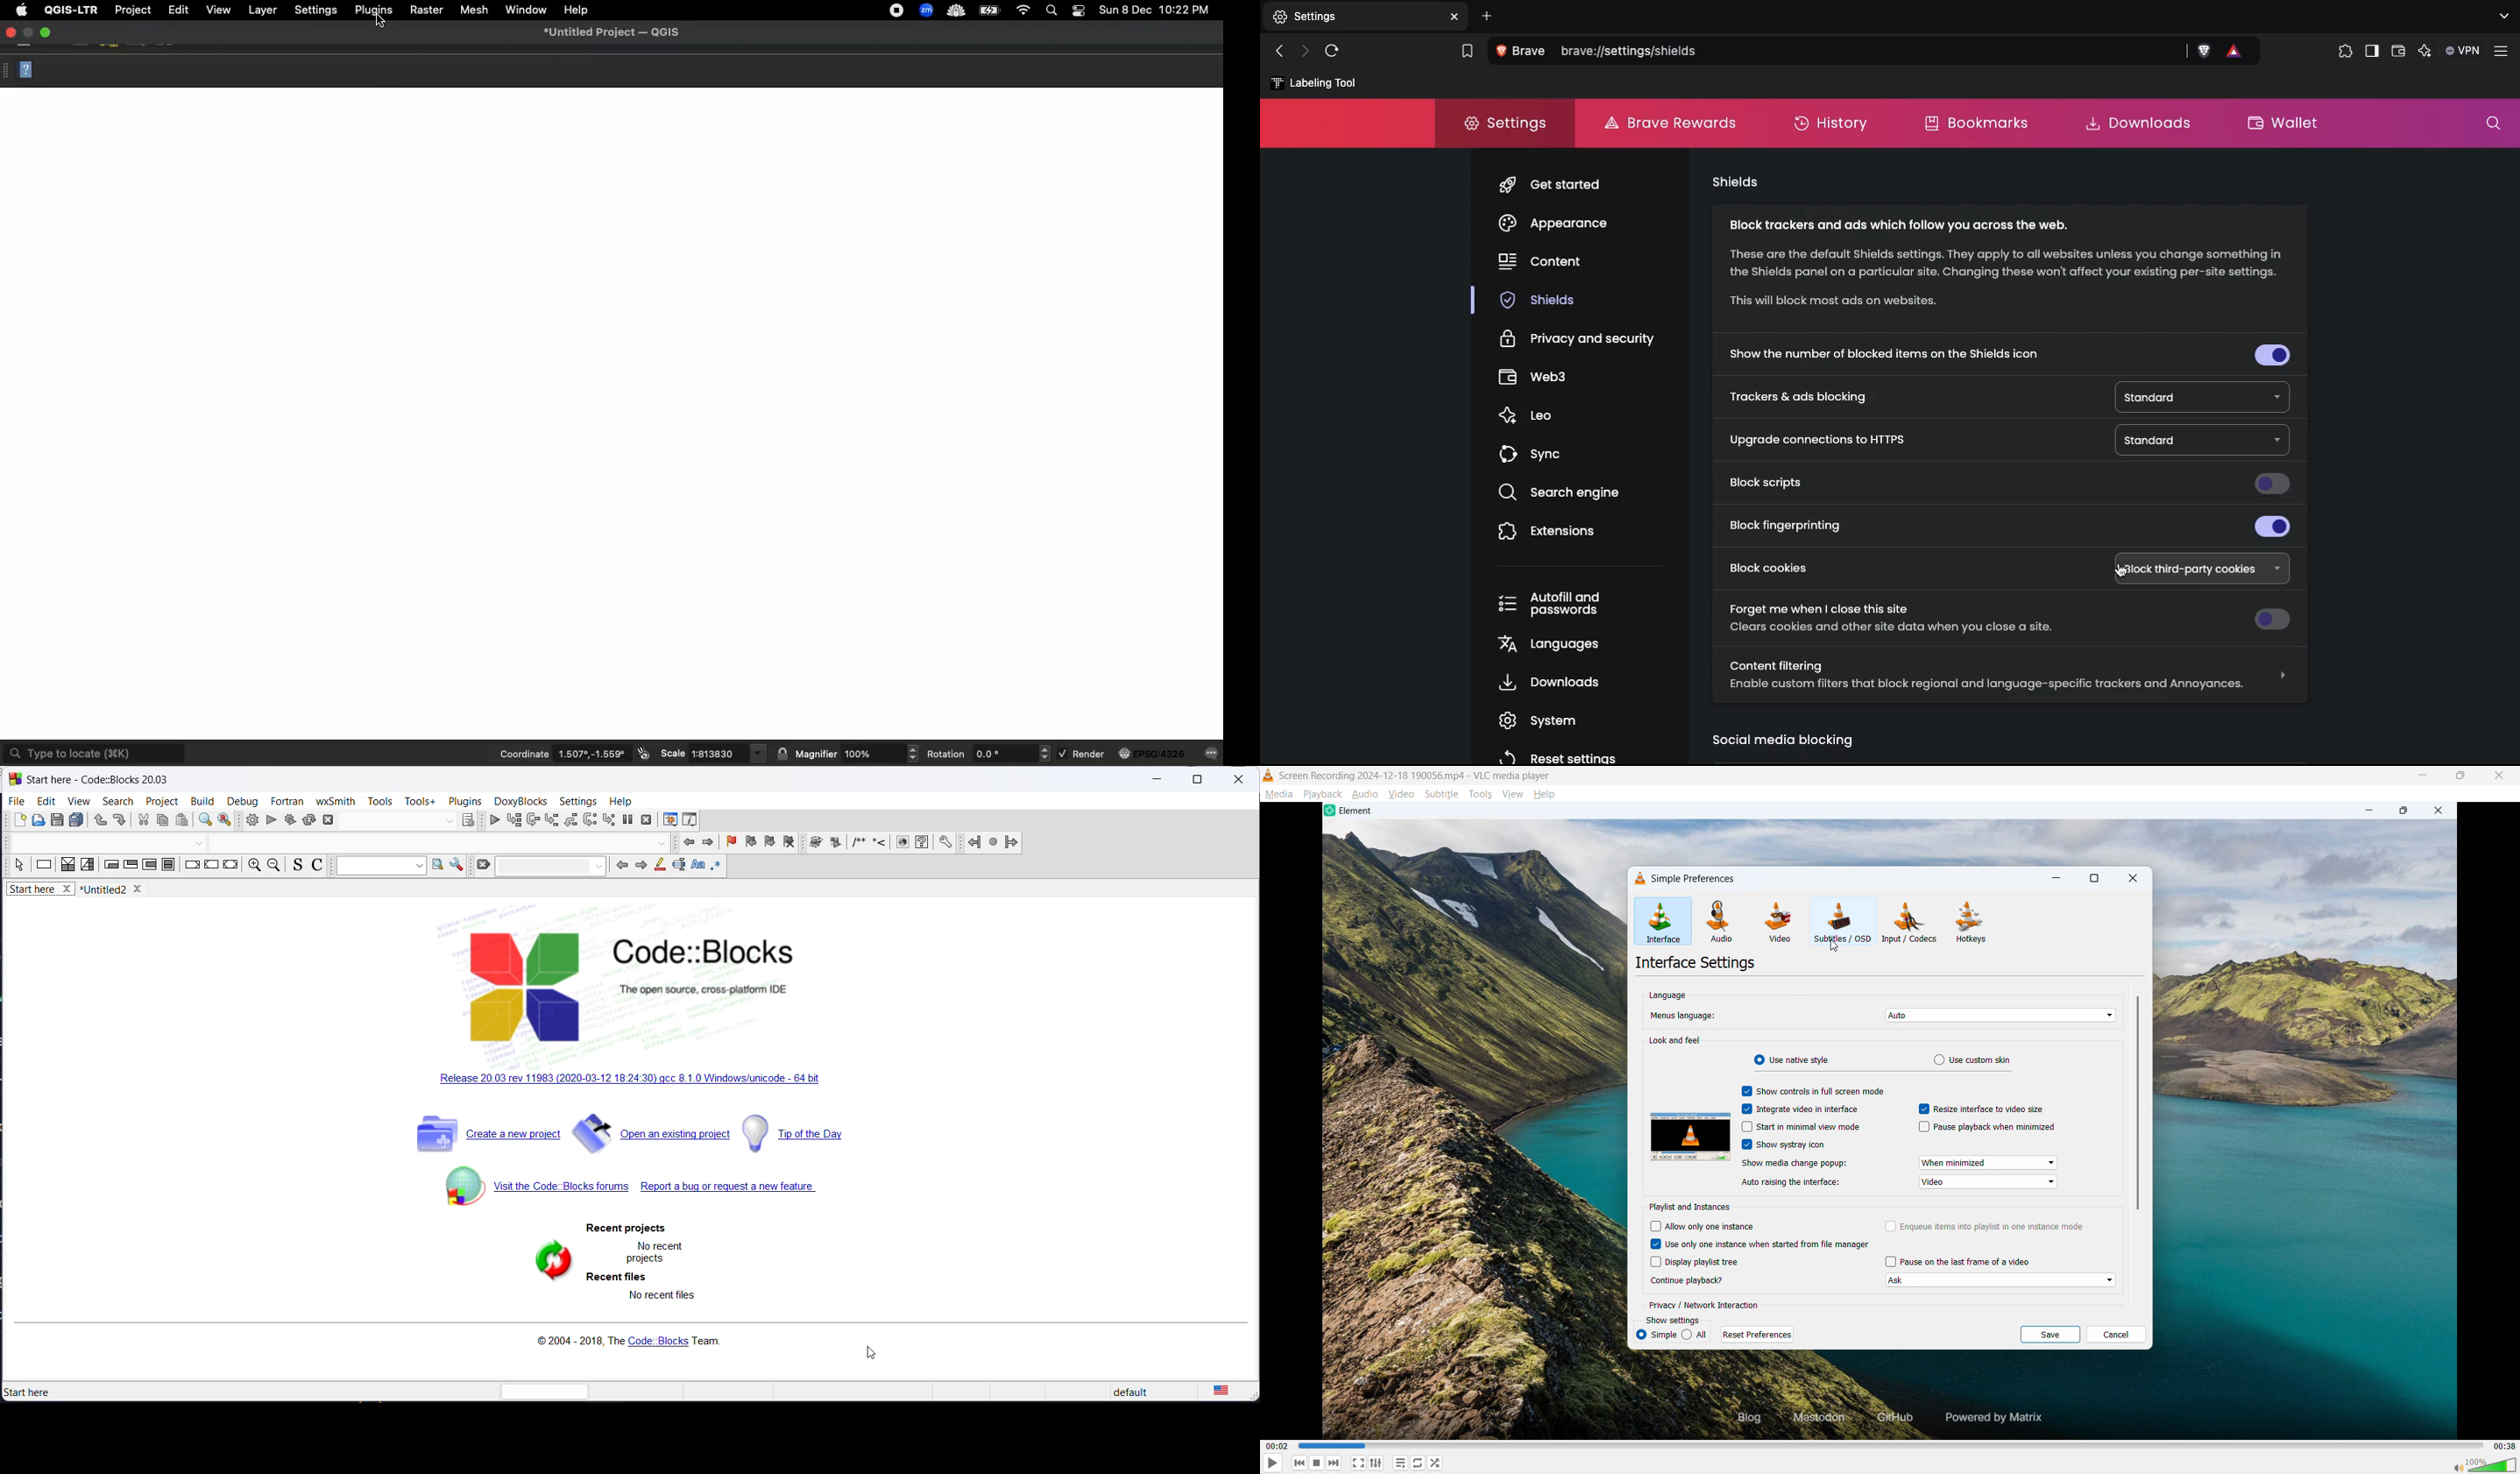 This screenshot has width=2520, height=1484. I want to click on icon, so click(814, 843).